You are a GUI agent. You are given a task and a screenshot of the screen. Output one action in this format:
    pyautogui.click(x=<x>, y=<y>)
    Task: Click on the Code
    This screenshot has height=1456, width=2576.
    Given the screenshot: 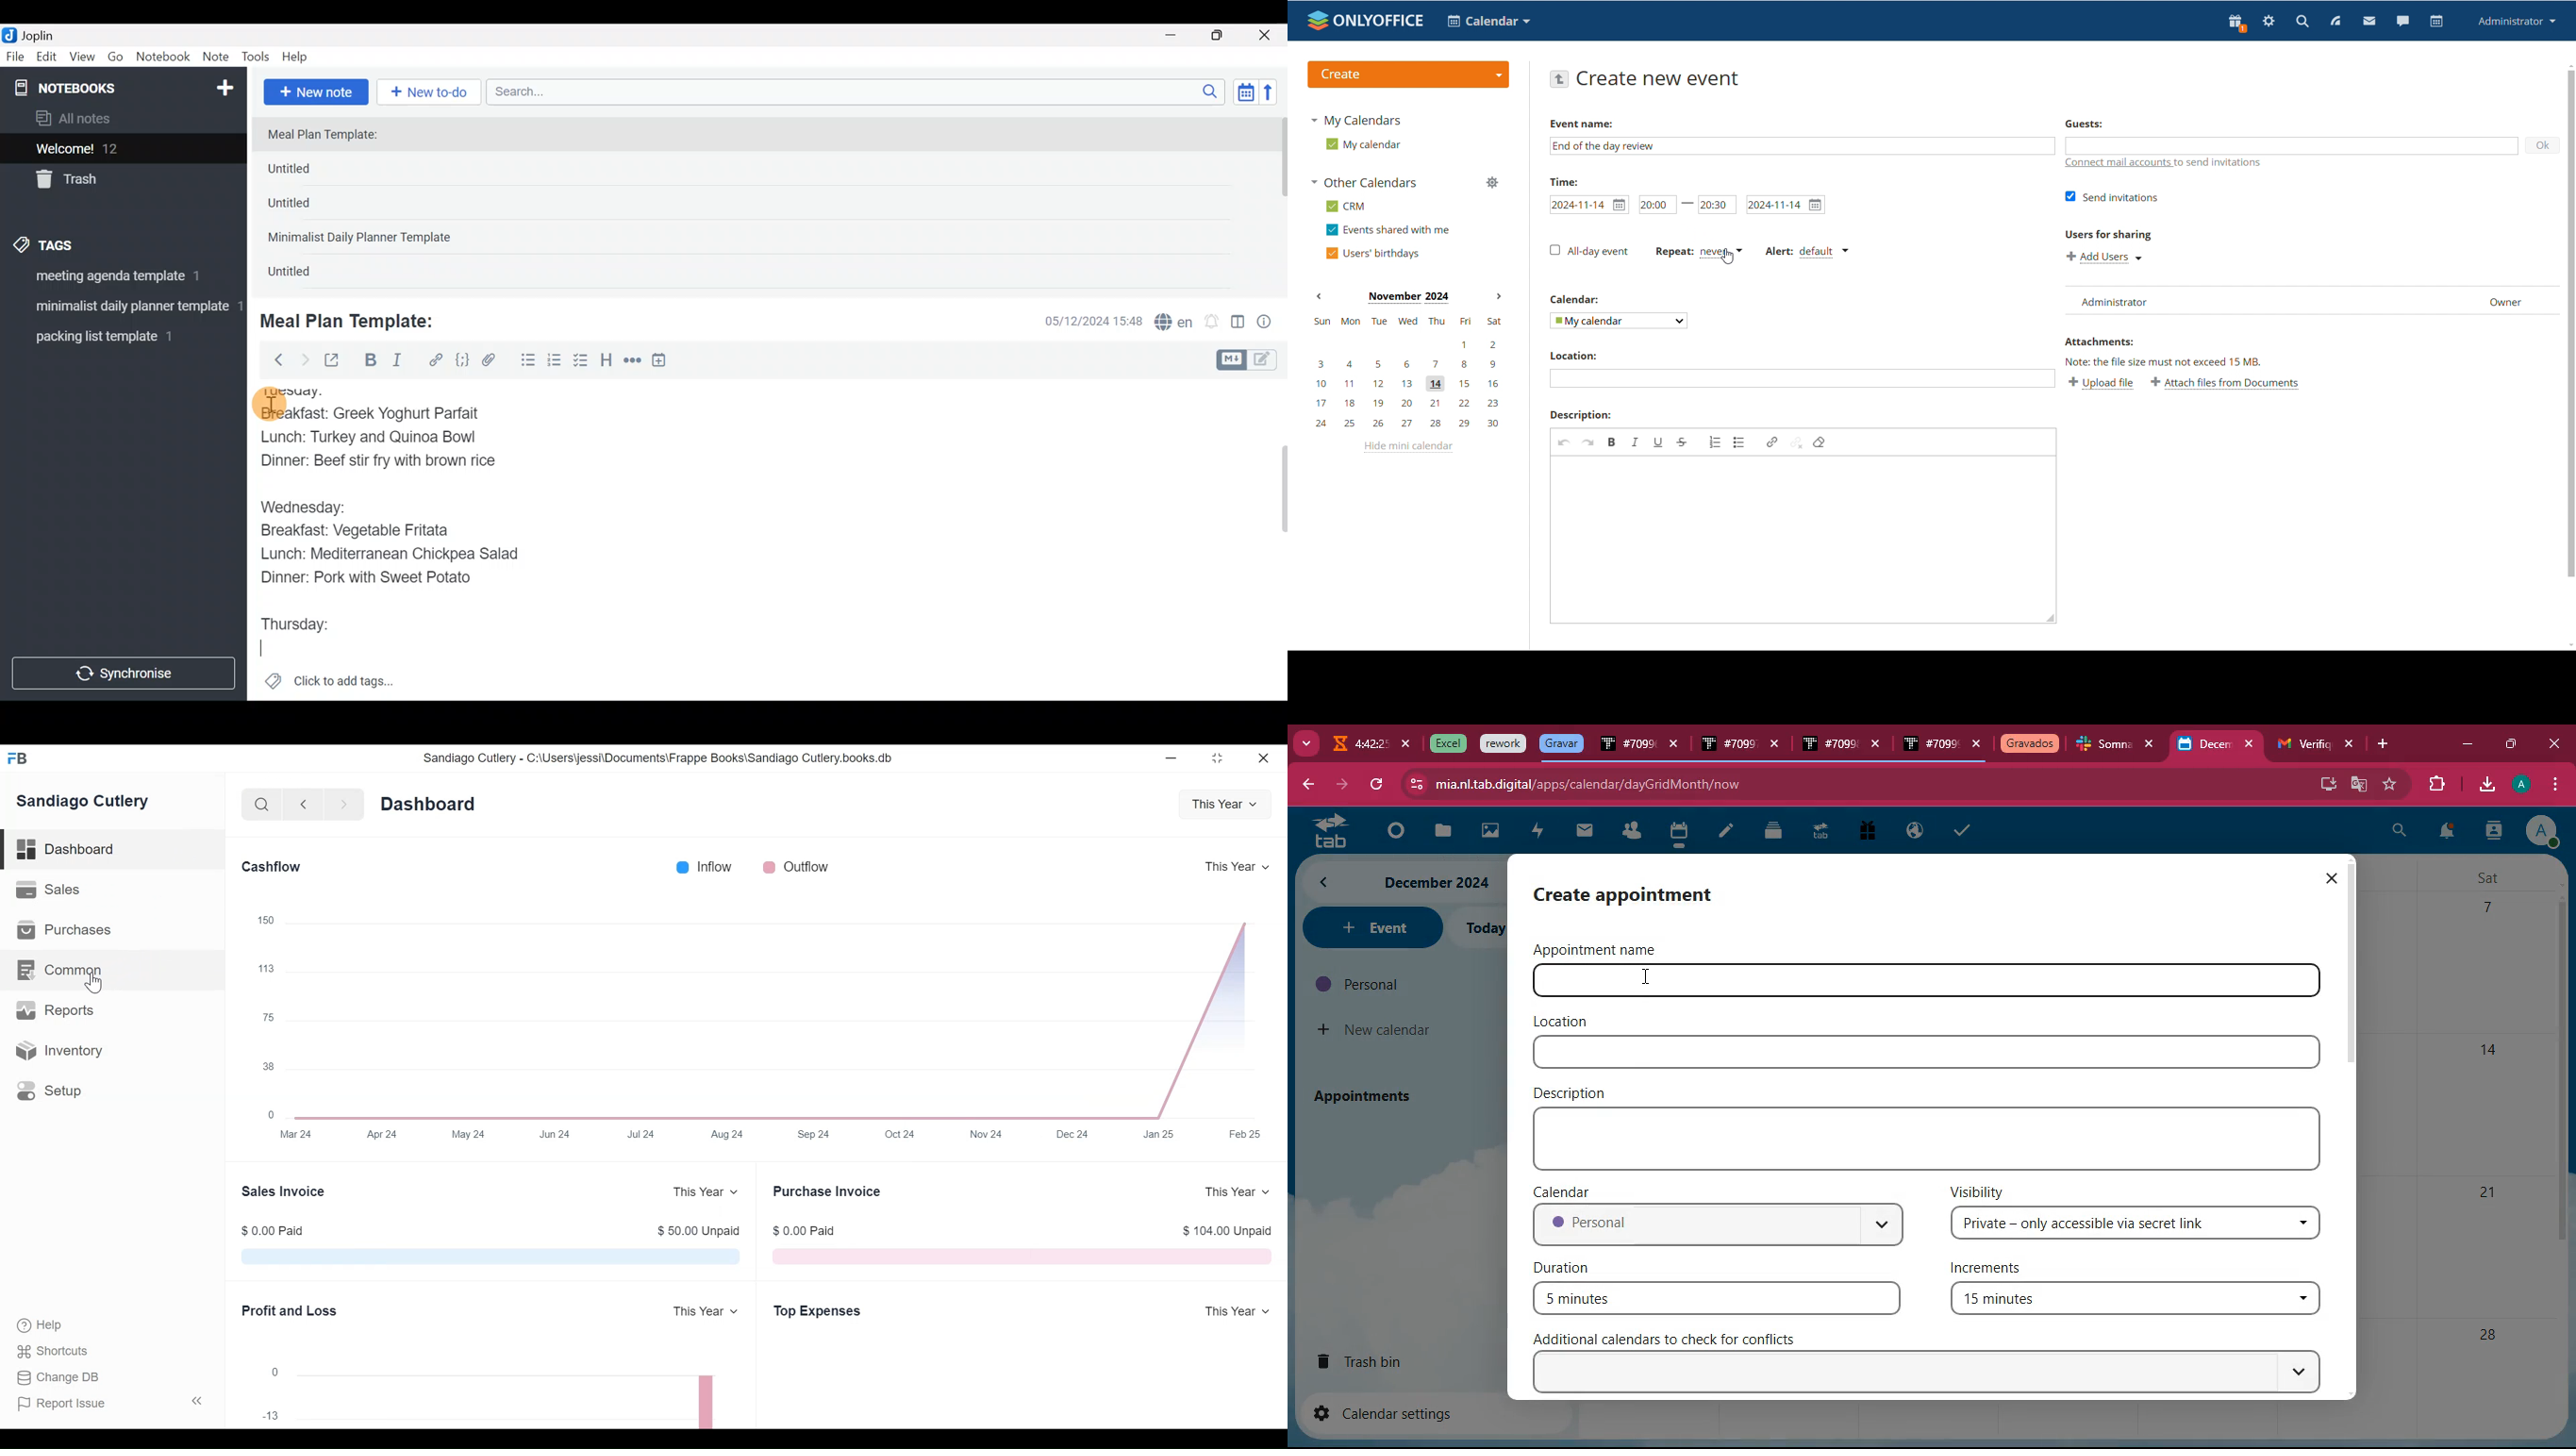 What is the action you would take?
    pyautogui.click(x=461, y=360)
    